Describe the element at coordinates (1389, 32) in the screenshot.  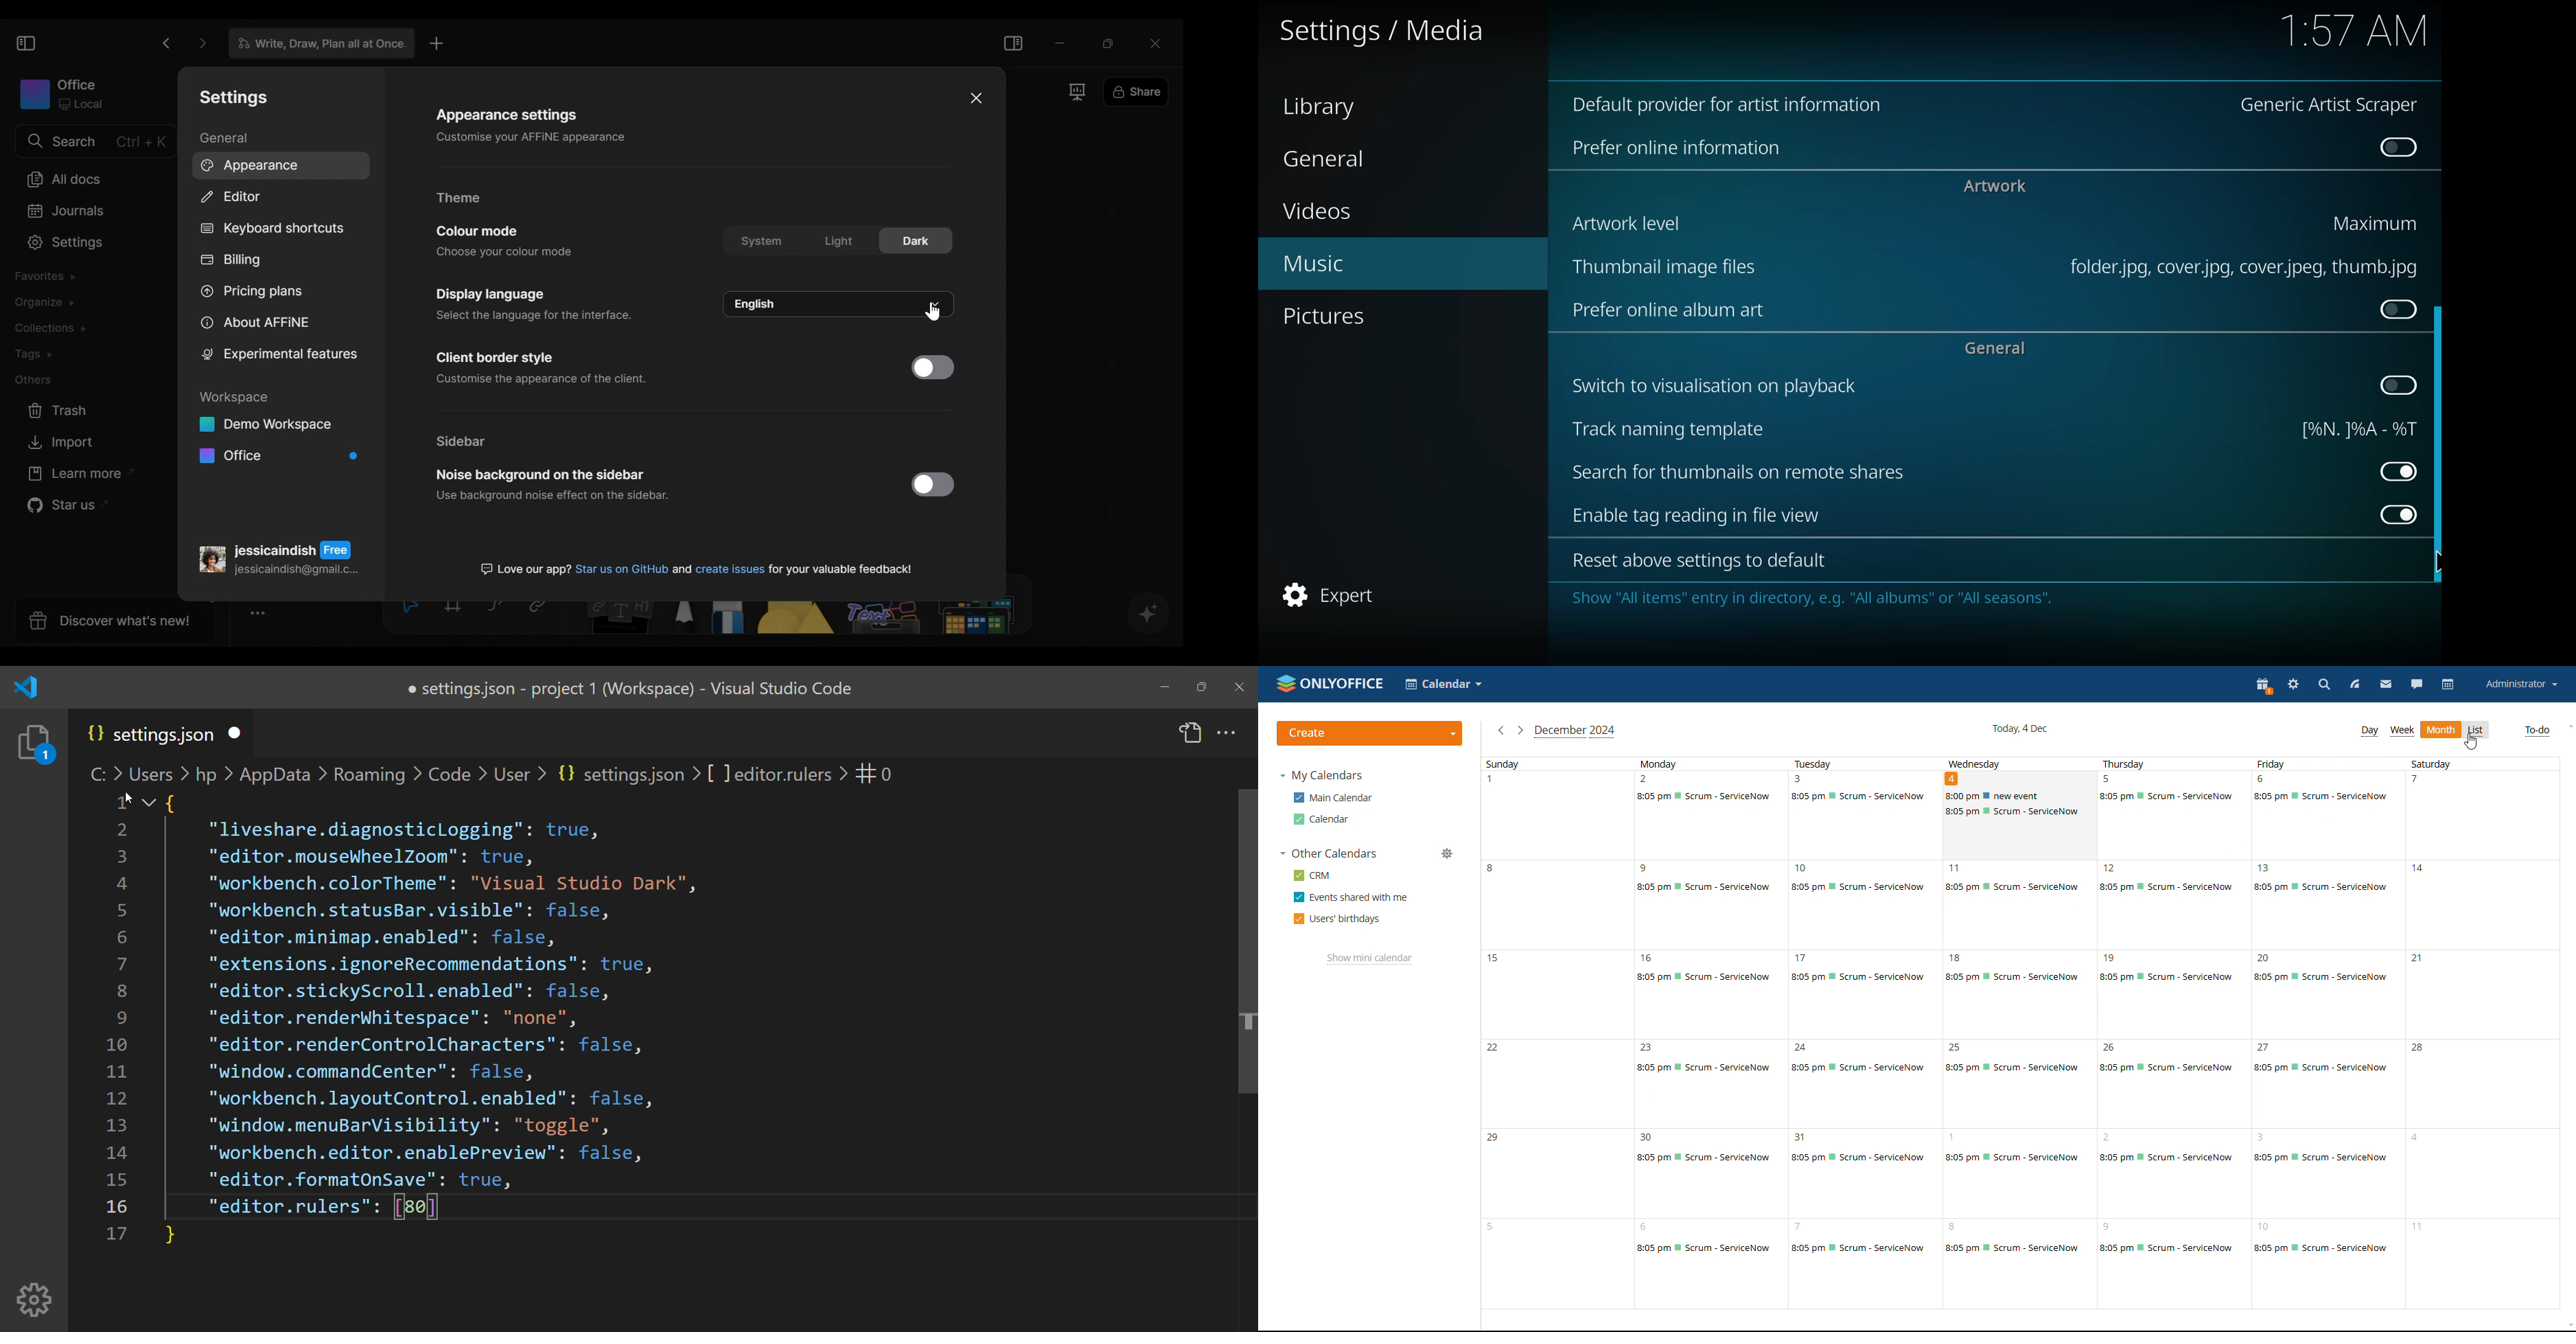
I see `settings media` at that location.